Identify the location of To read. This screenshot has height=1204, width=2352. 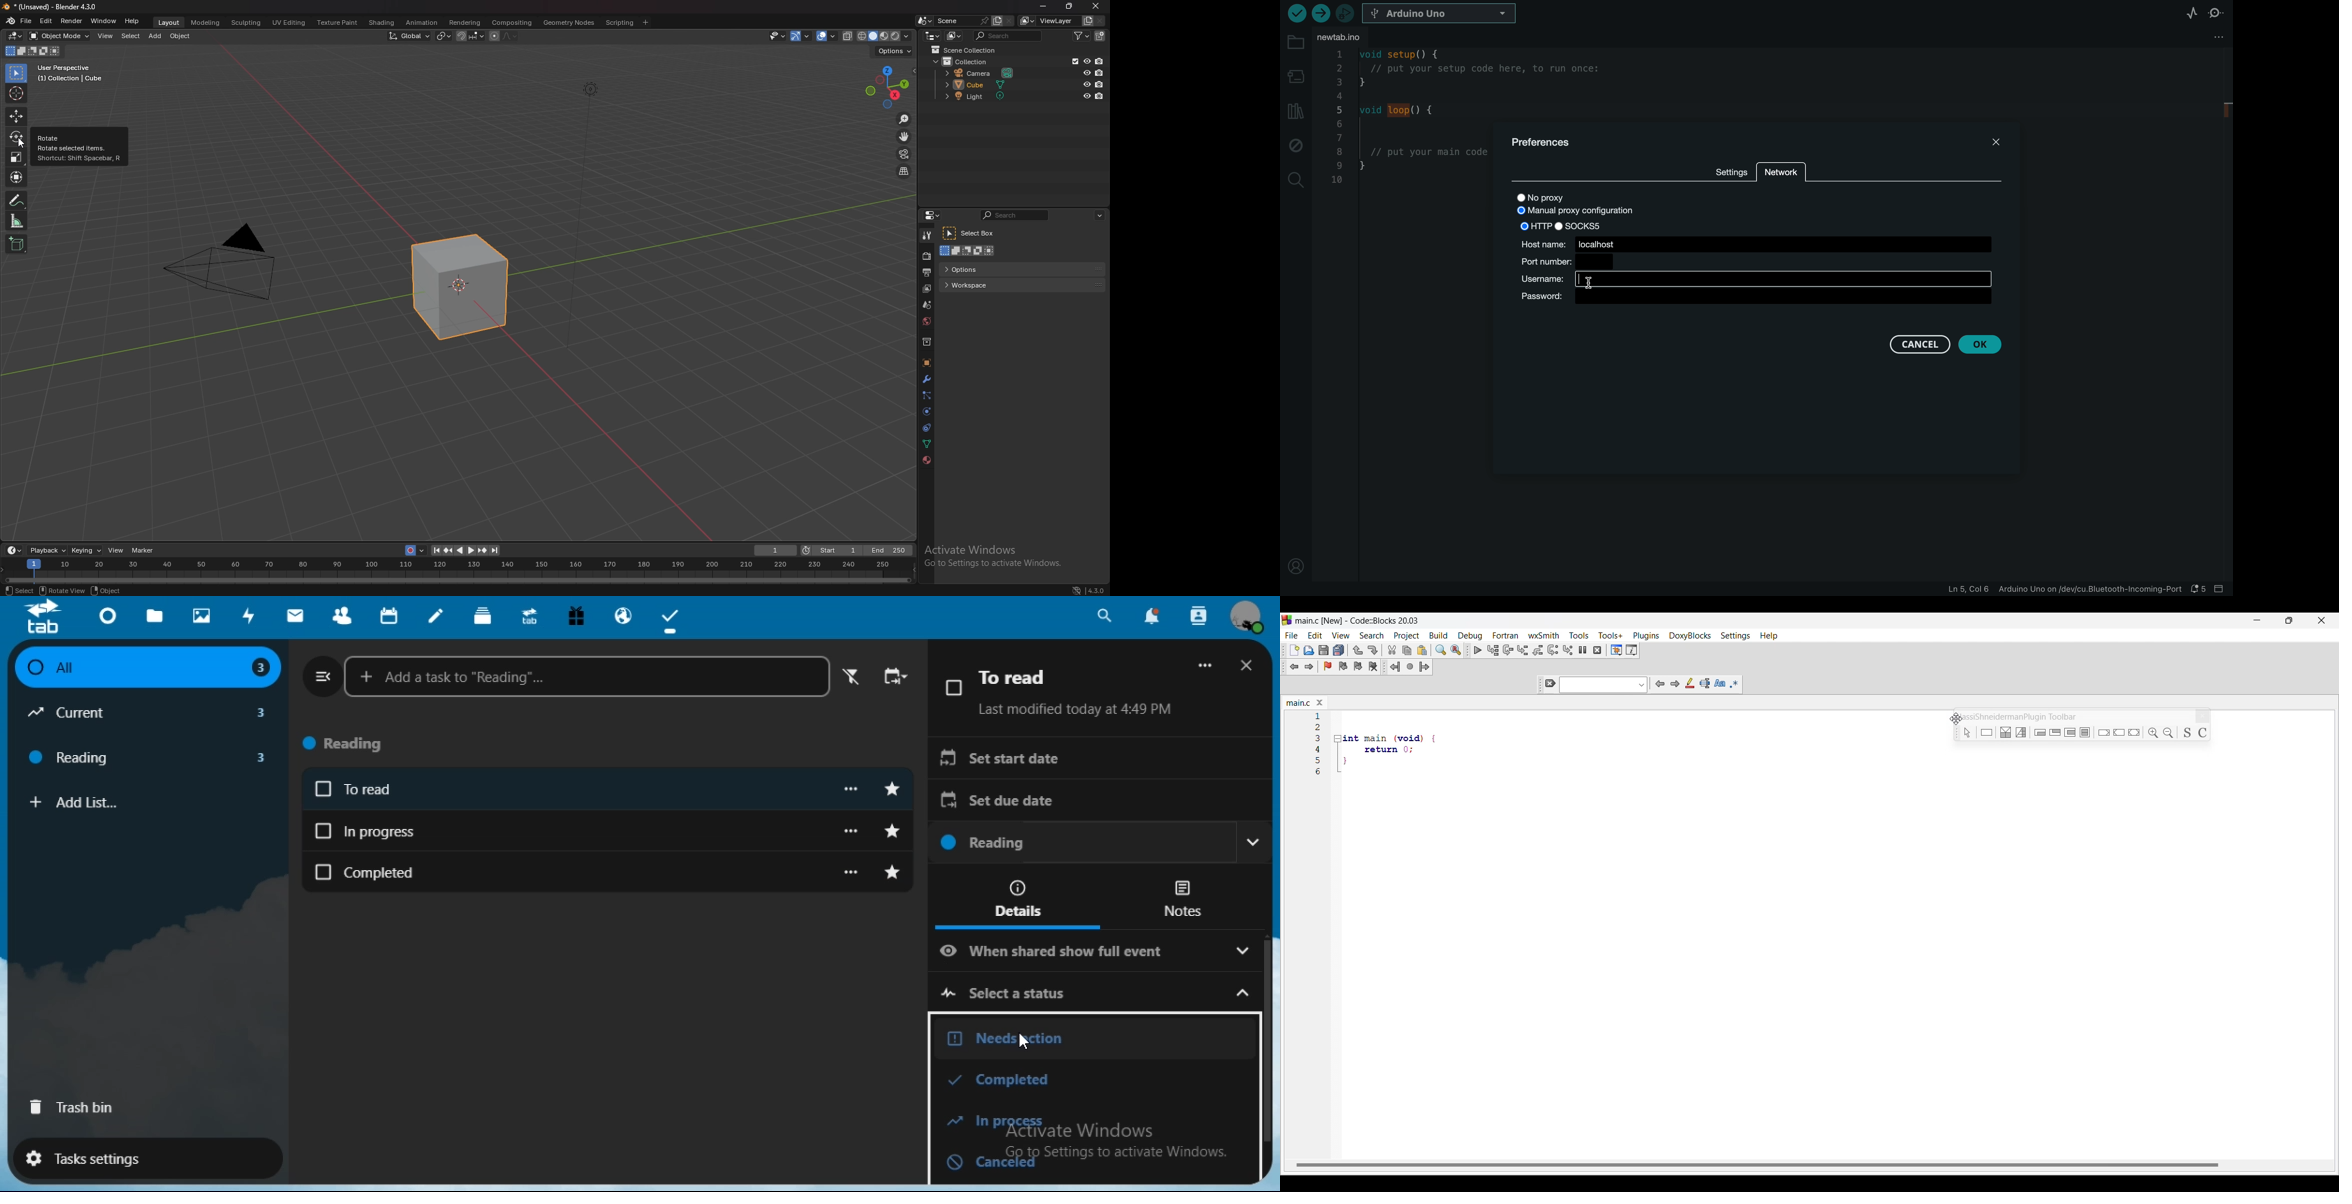
(585, 791).